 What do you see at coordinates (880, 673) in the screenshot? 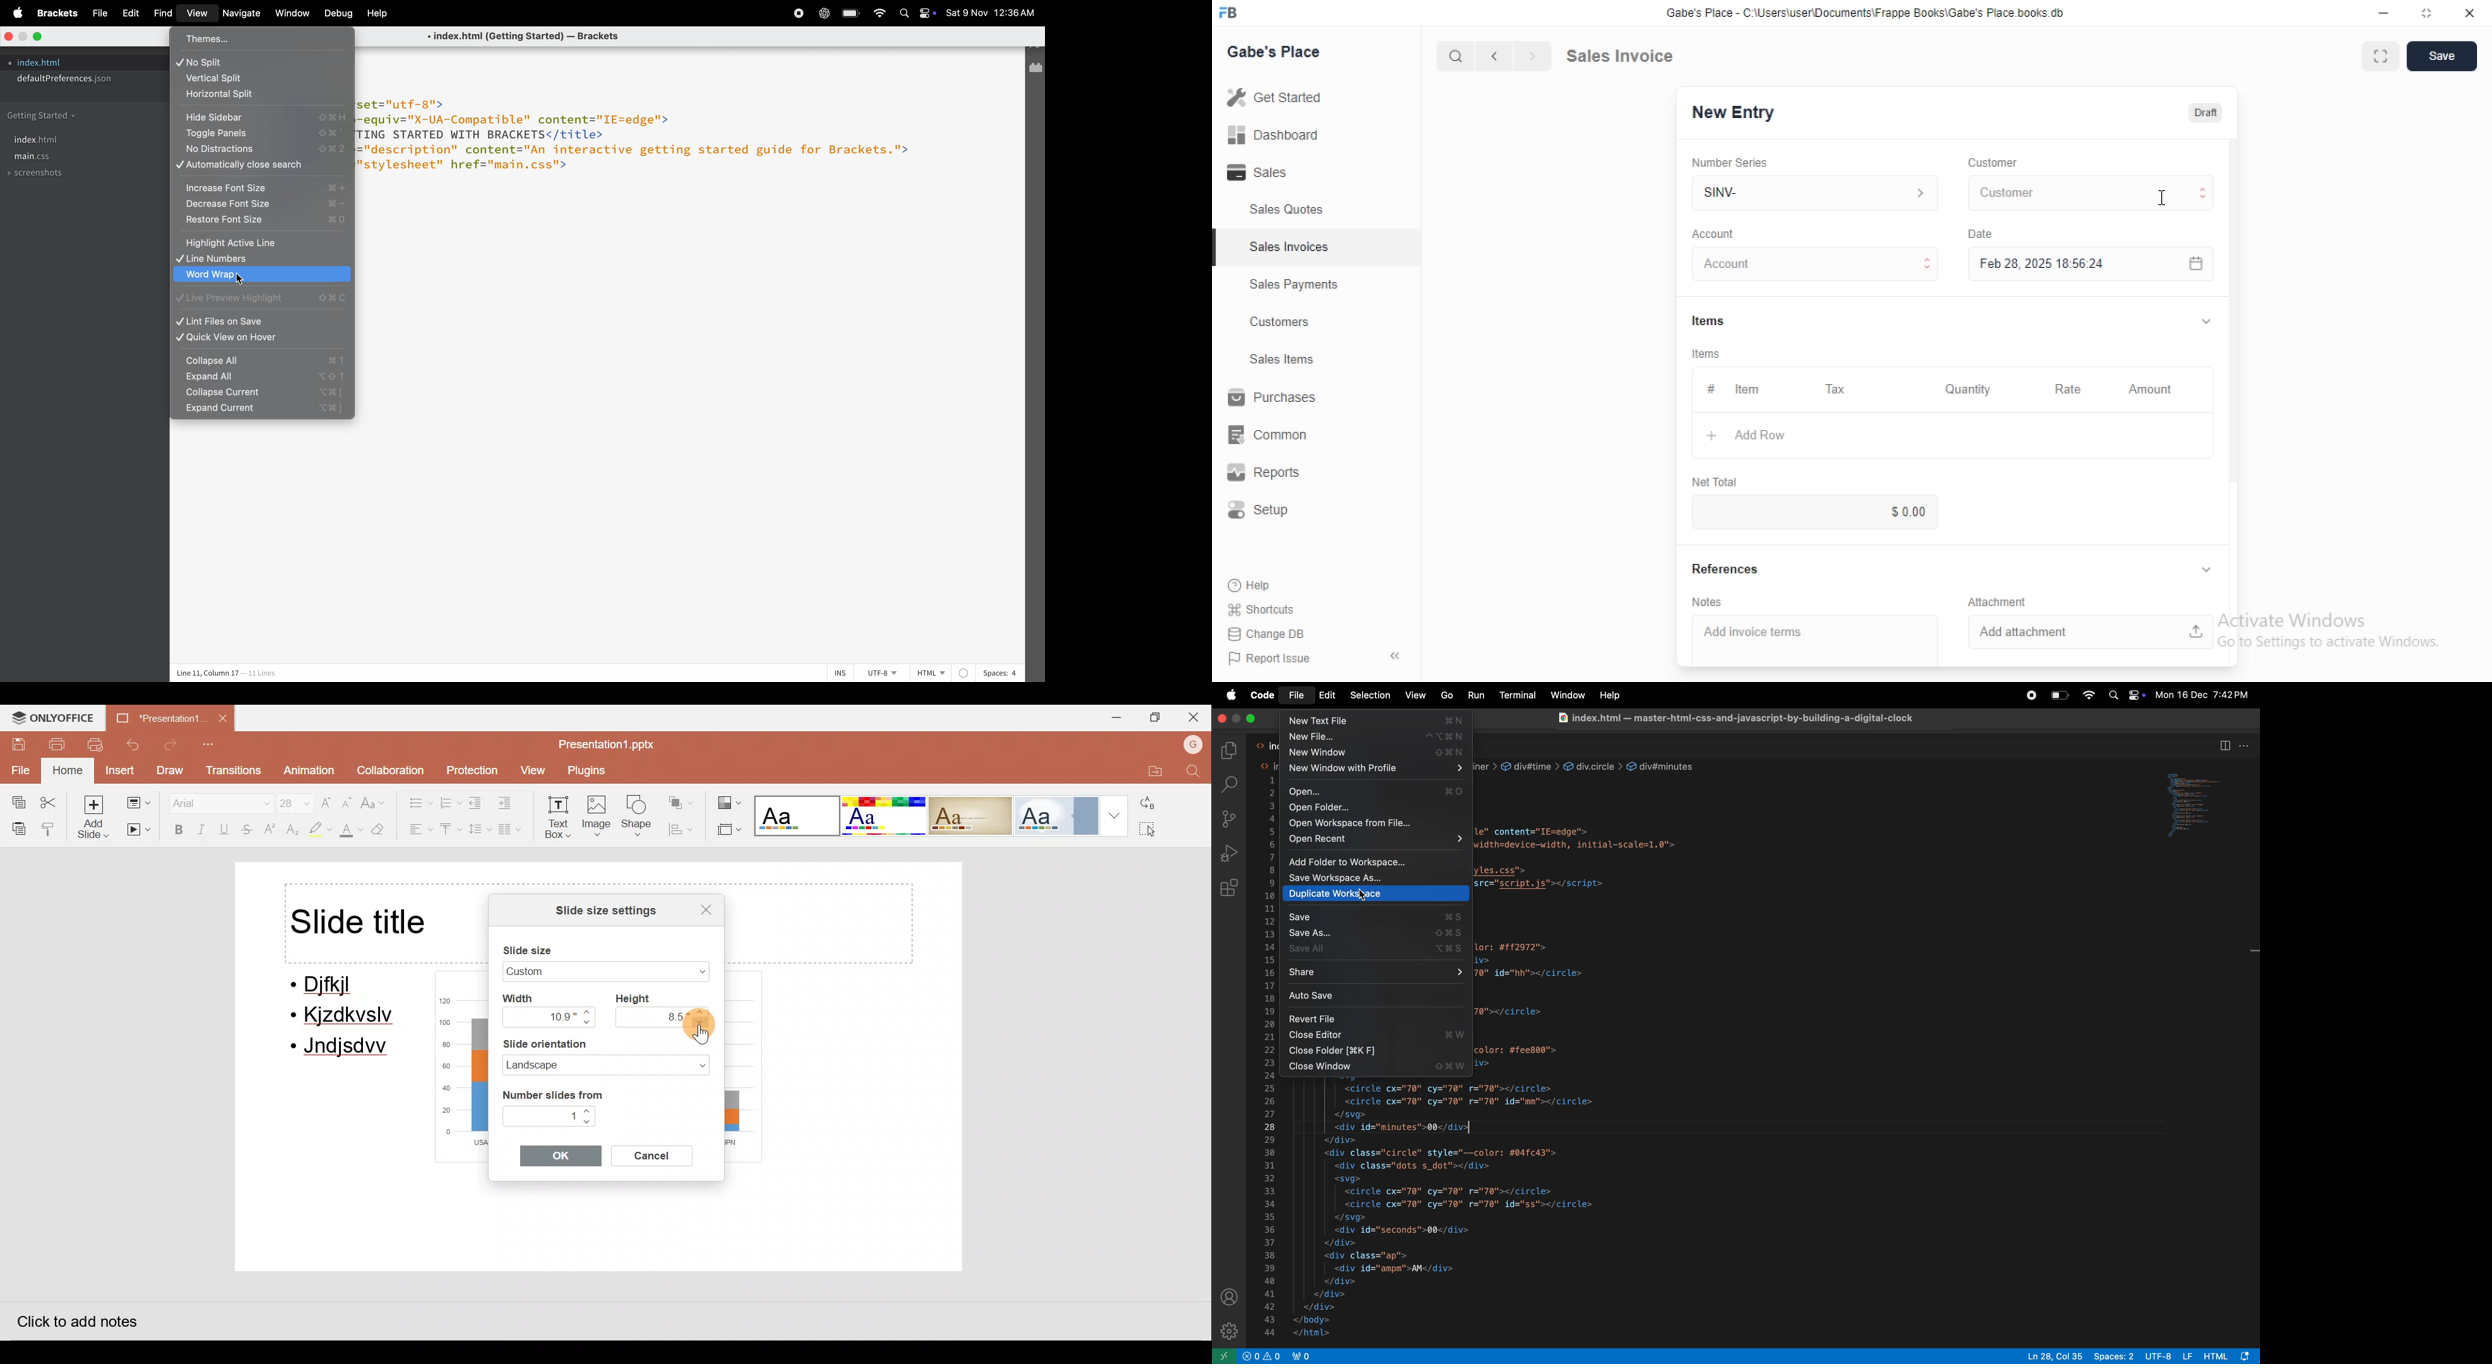
I see `utf-8` at bounding box center [880, 673].